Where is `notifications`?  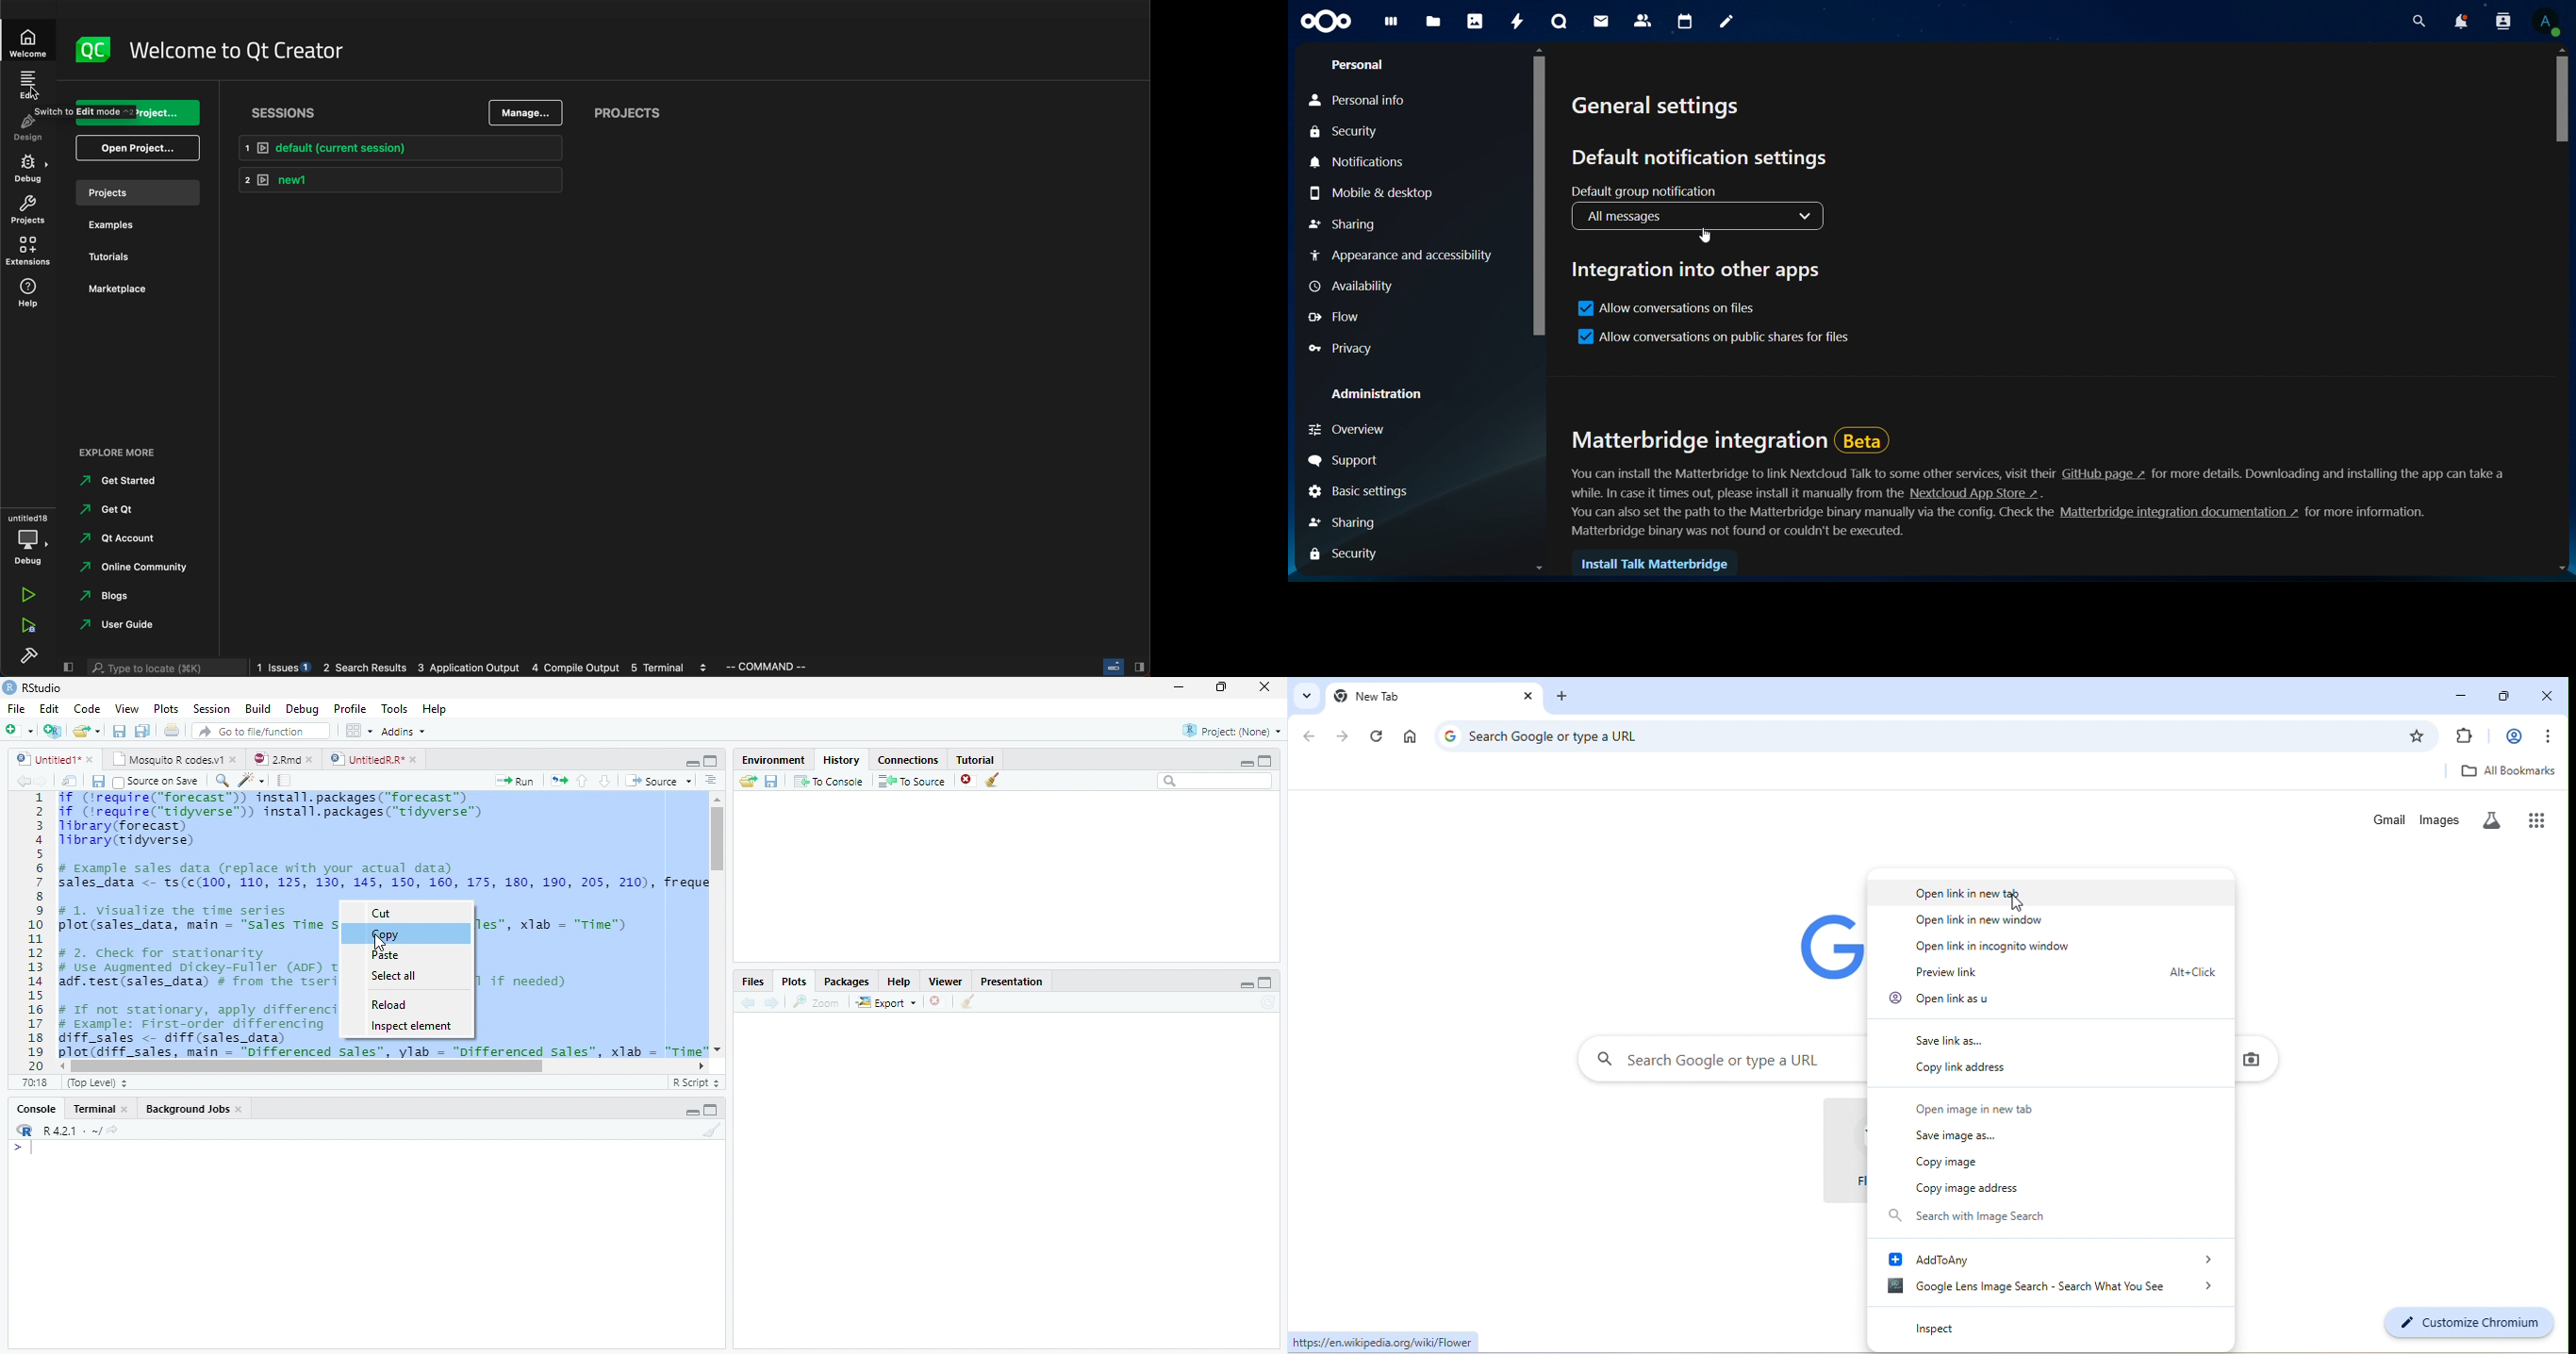 notifications is located at coordinates (2455, 20).